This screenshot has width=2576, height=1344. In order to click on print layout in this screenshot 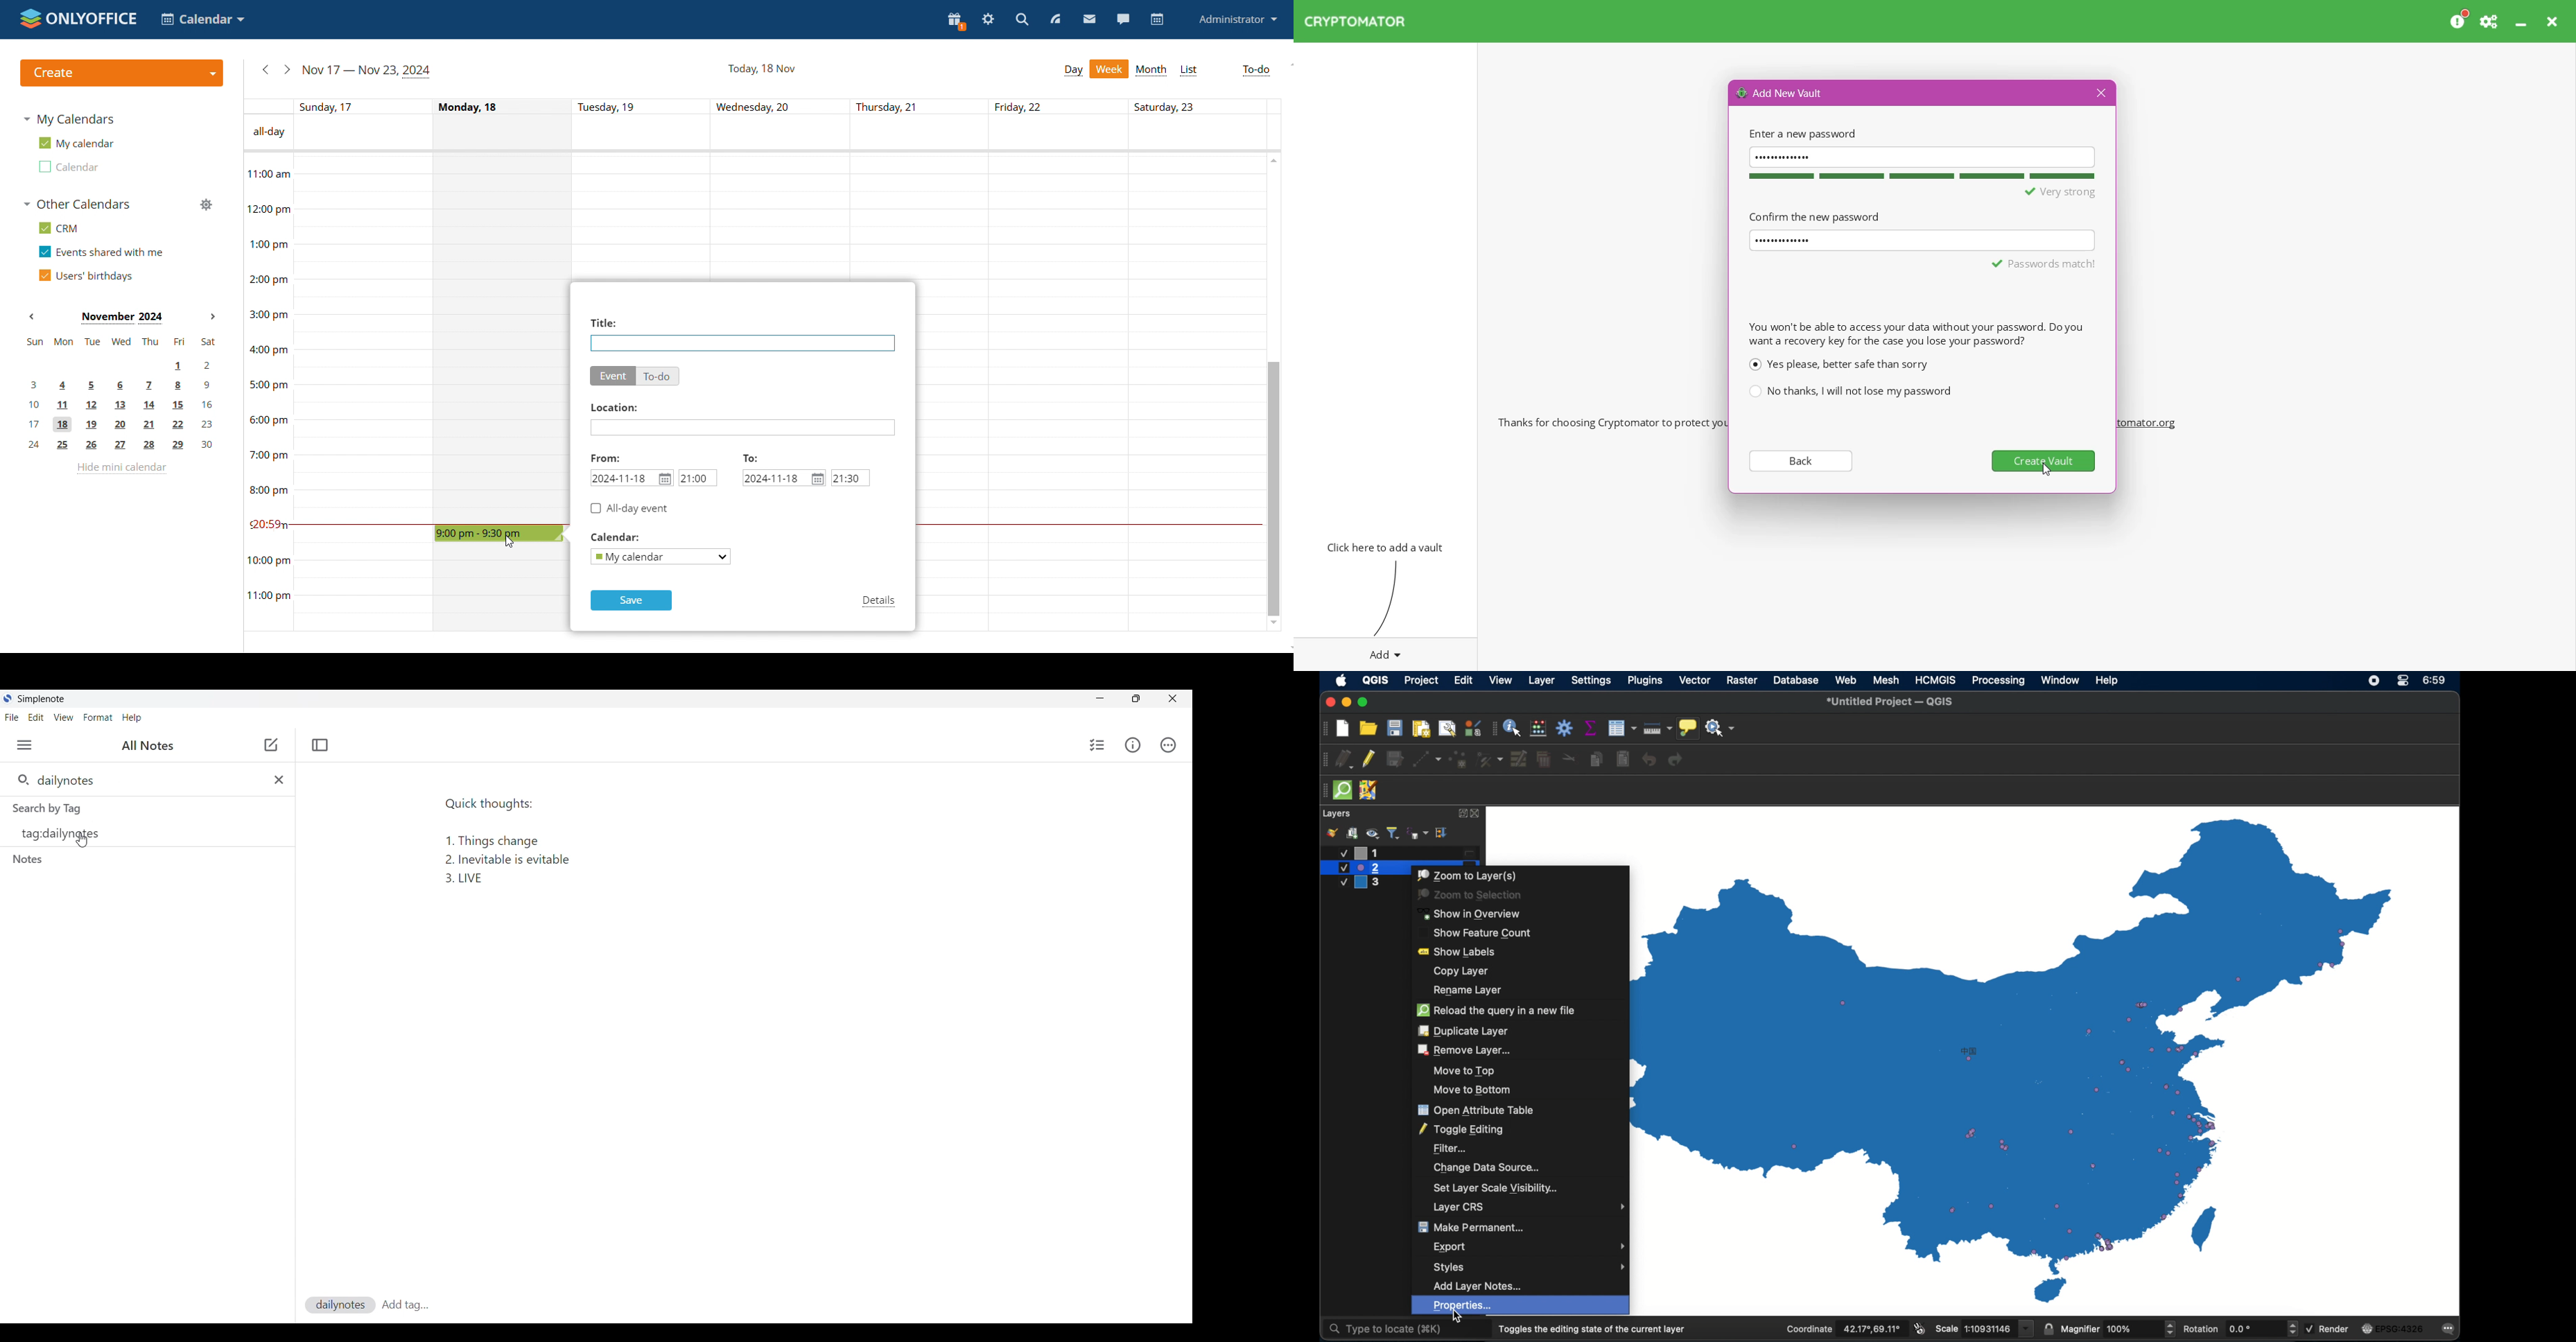, I will do `click(1422, 729)`.